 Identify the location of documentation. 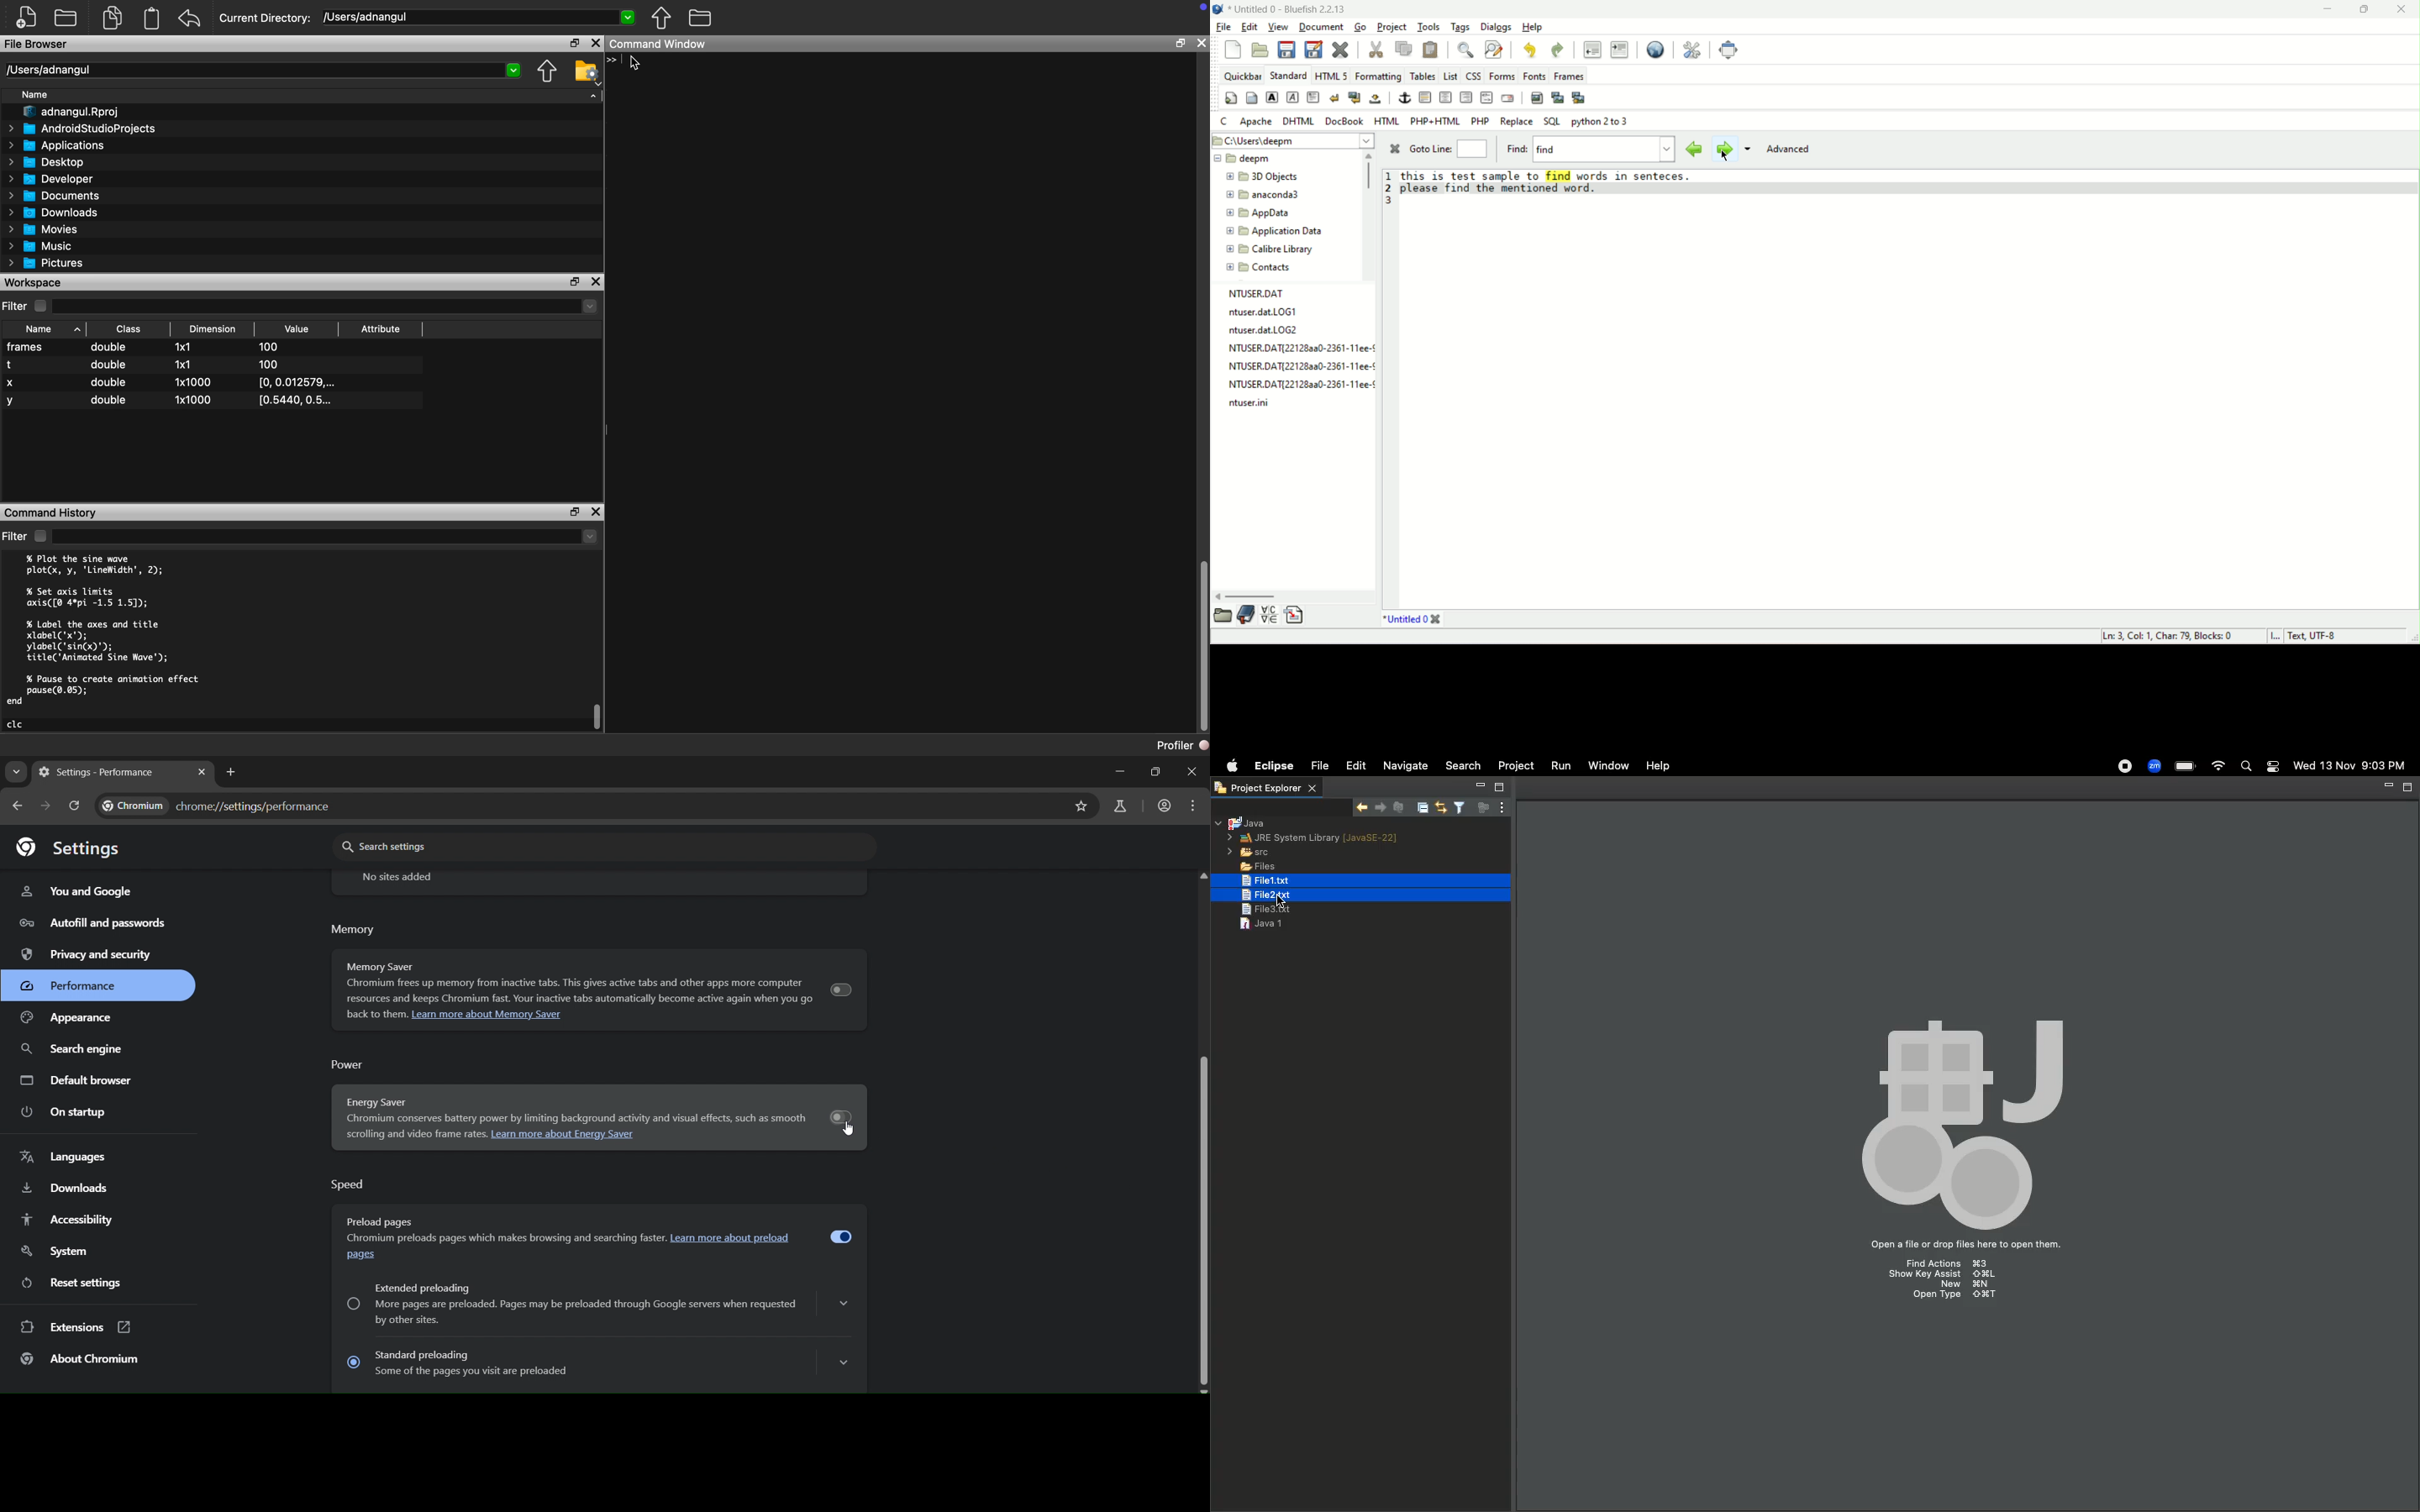
(1245, 615).